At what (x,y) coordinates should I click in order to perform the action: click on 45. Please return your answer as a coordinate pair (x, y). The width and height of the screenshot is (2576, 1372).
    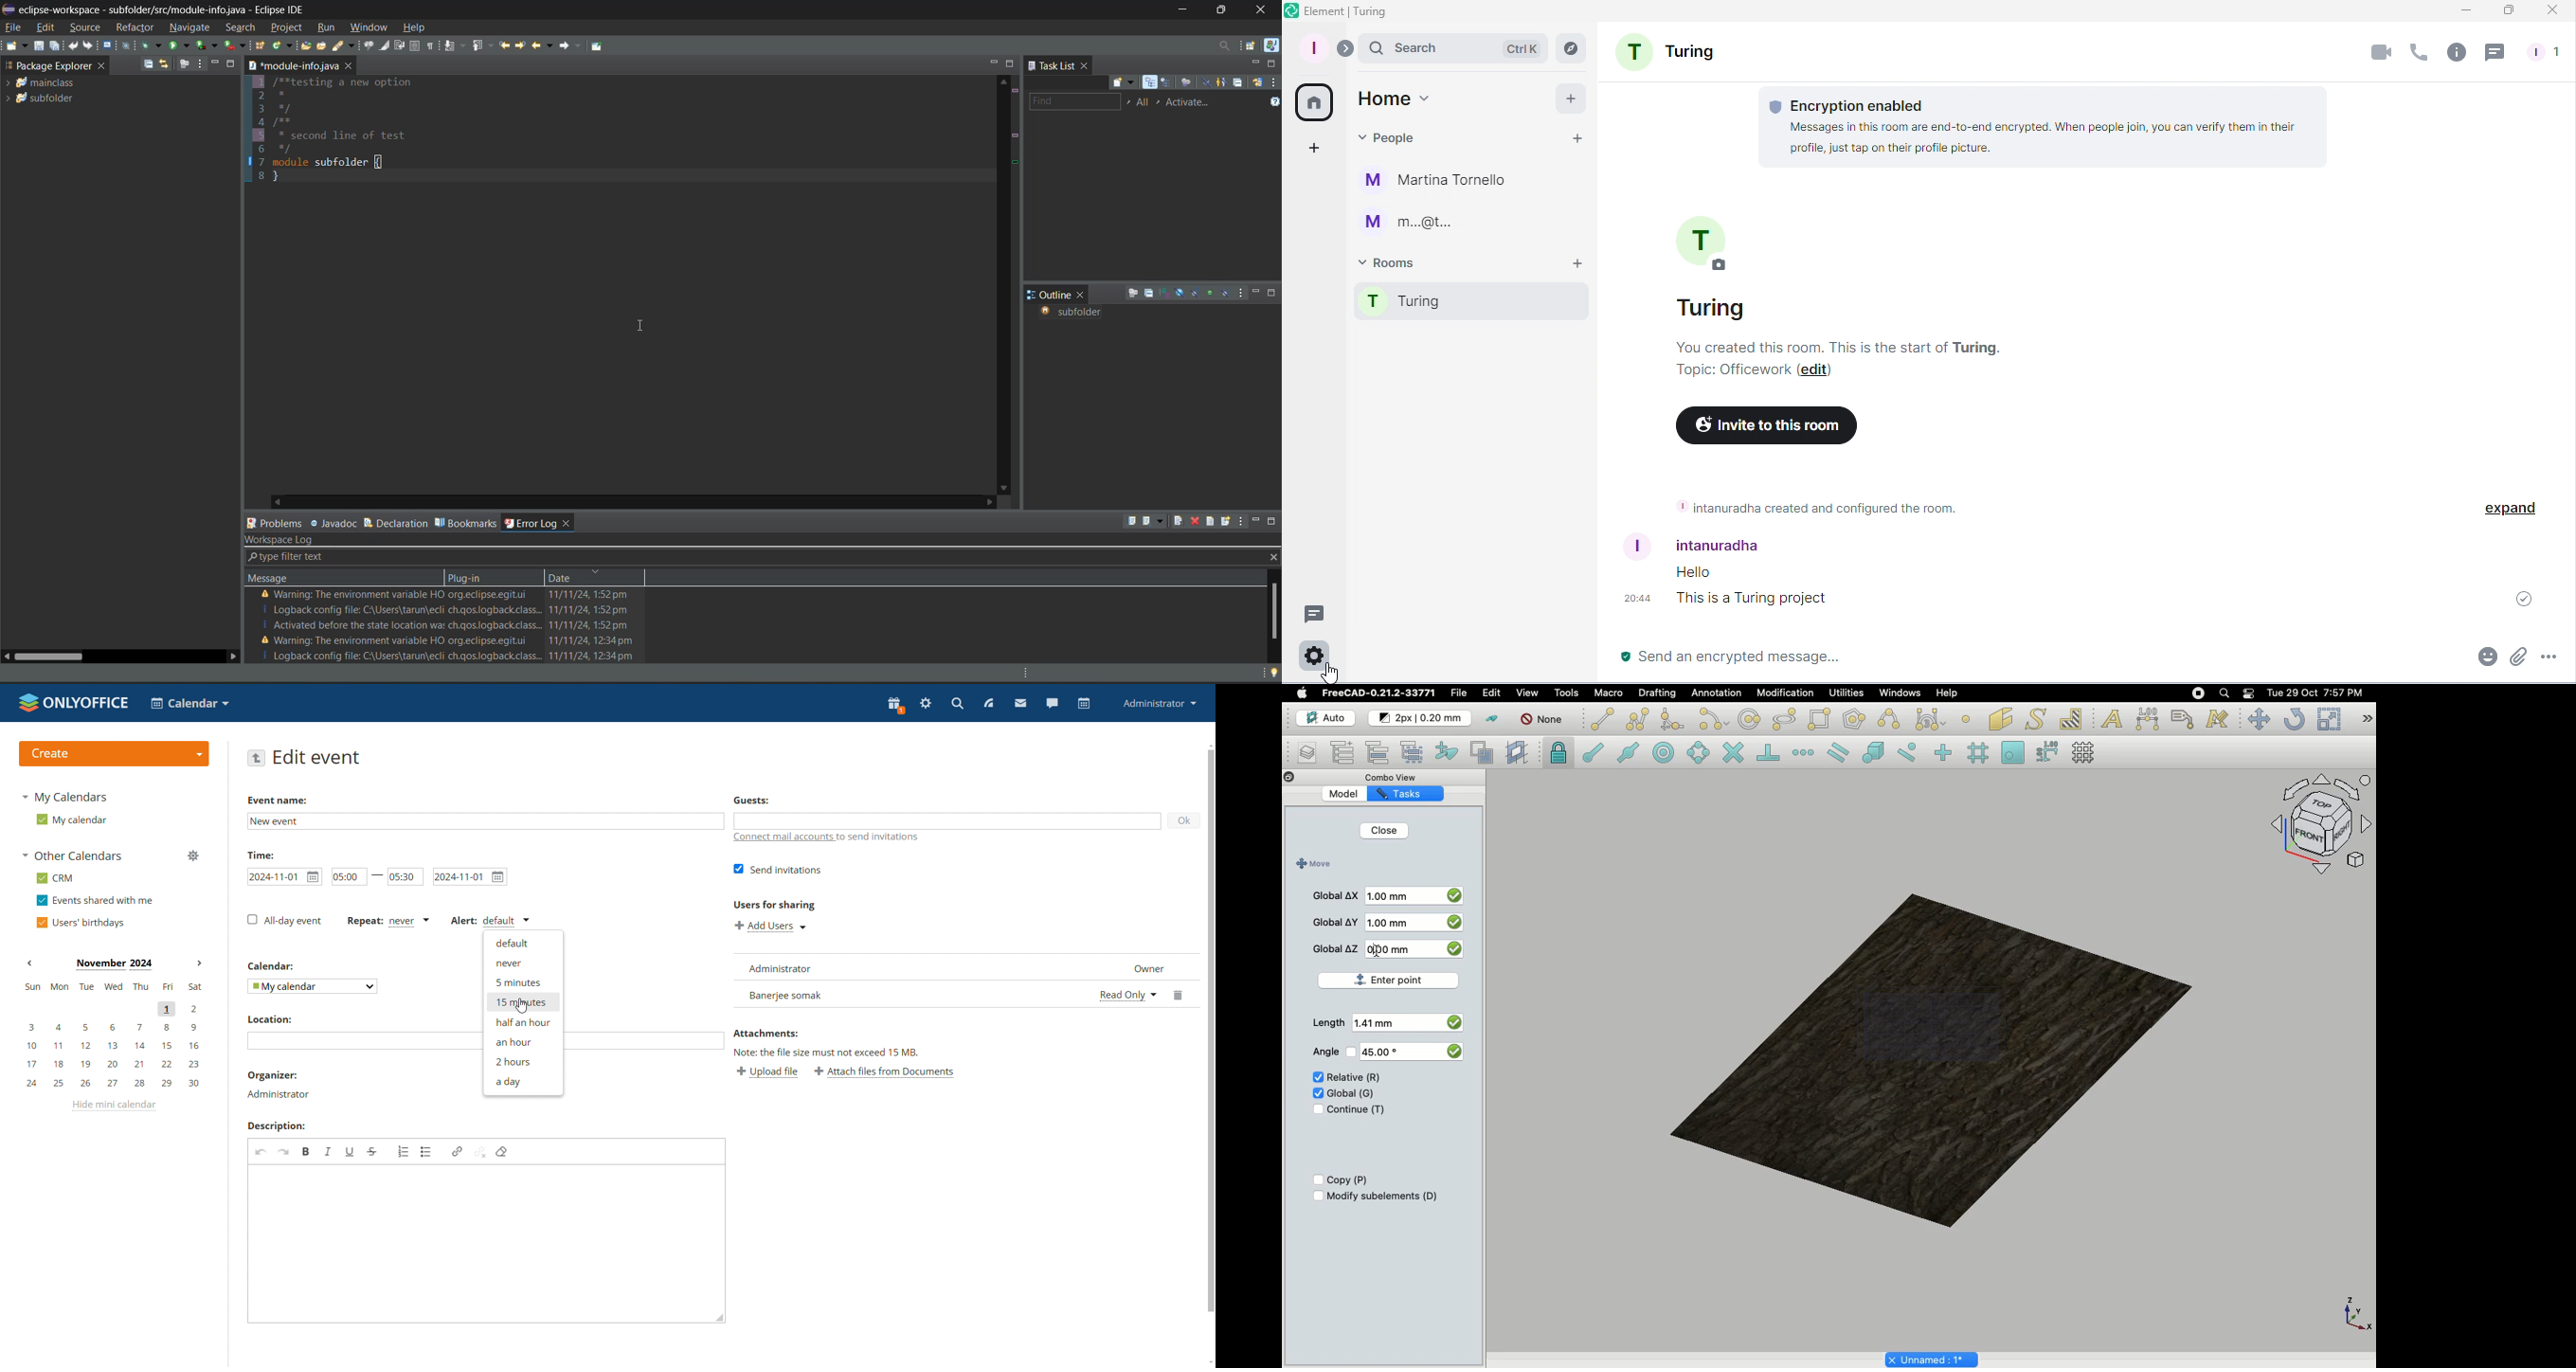
    Looking at the image, I should click on (1383, 1053).